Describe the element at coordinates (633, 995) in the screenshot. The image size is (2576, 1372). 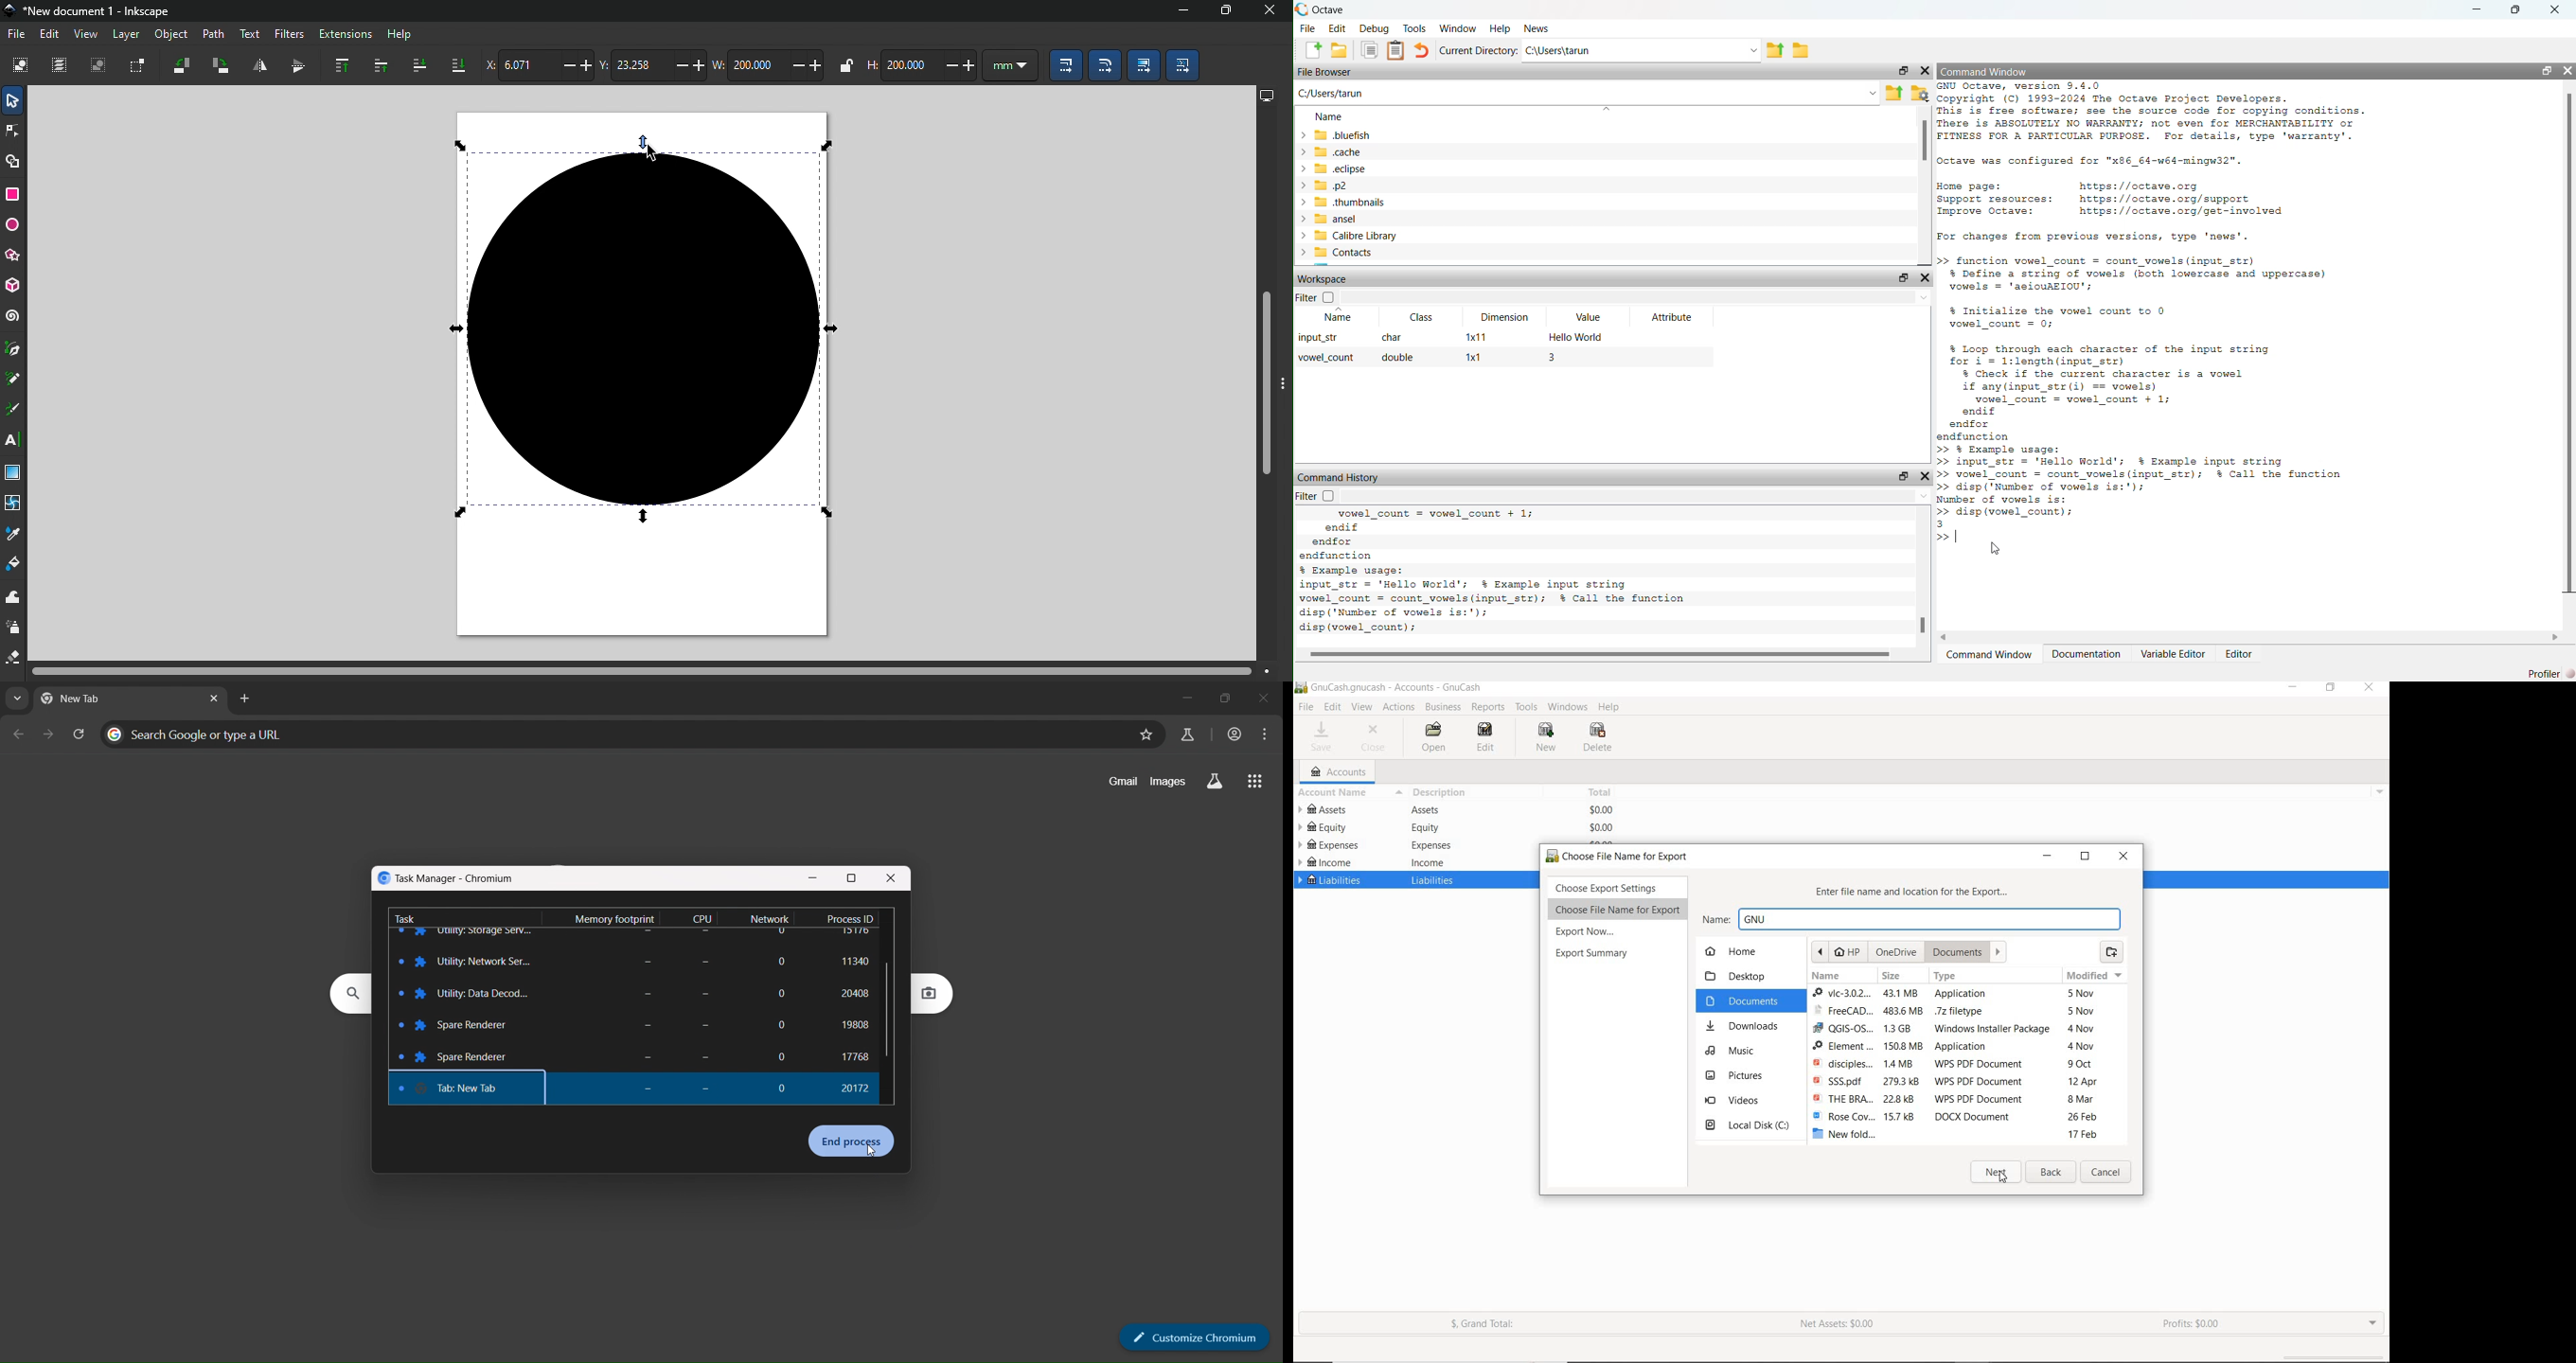
I see `17,660K` at that location.